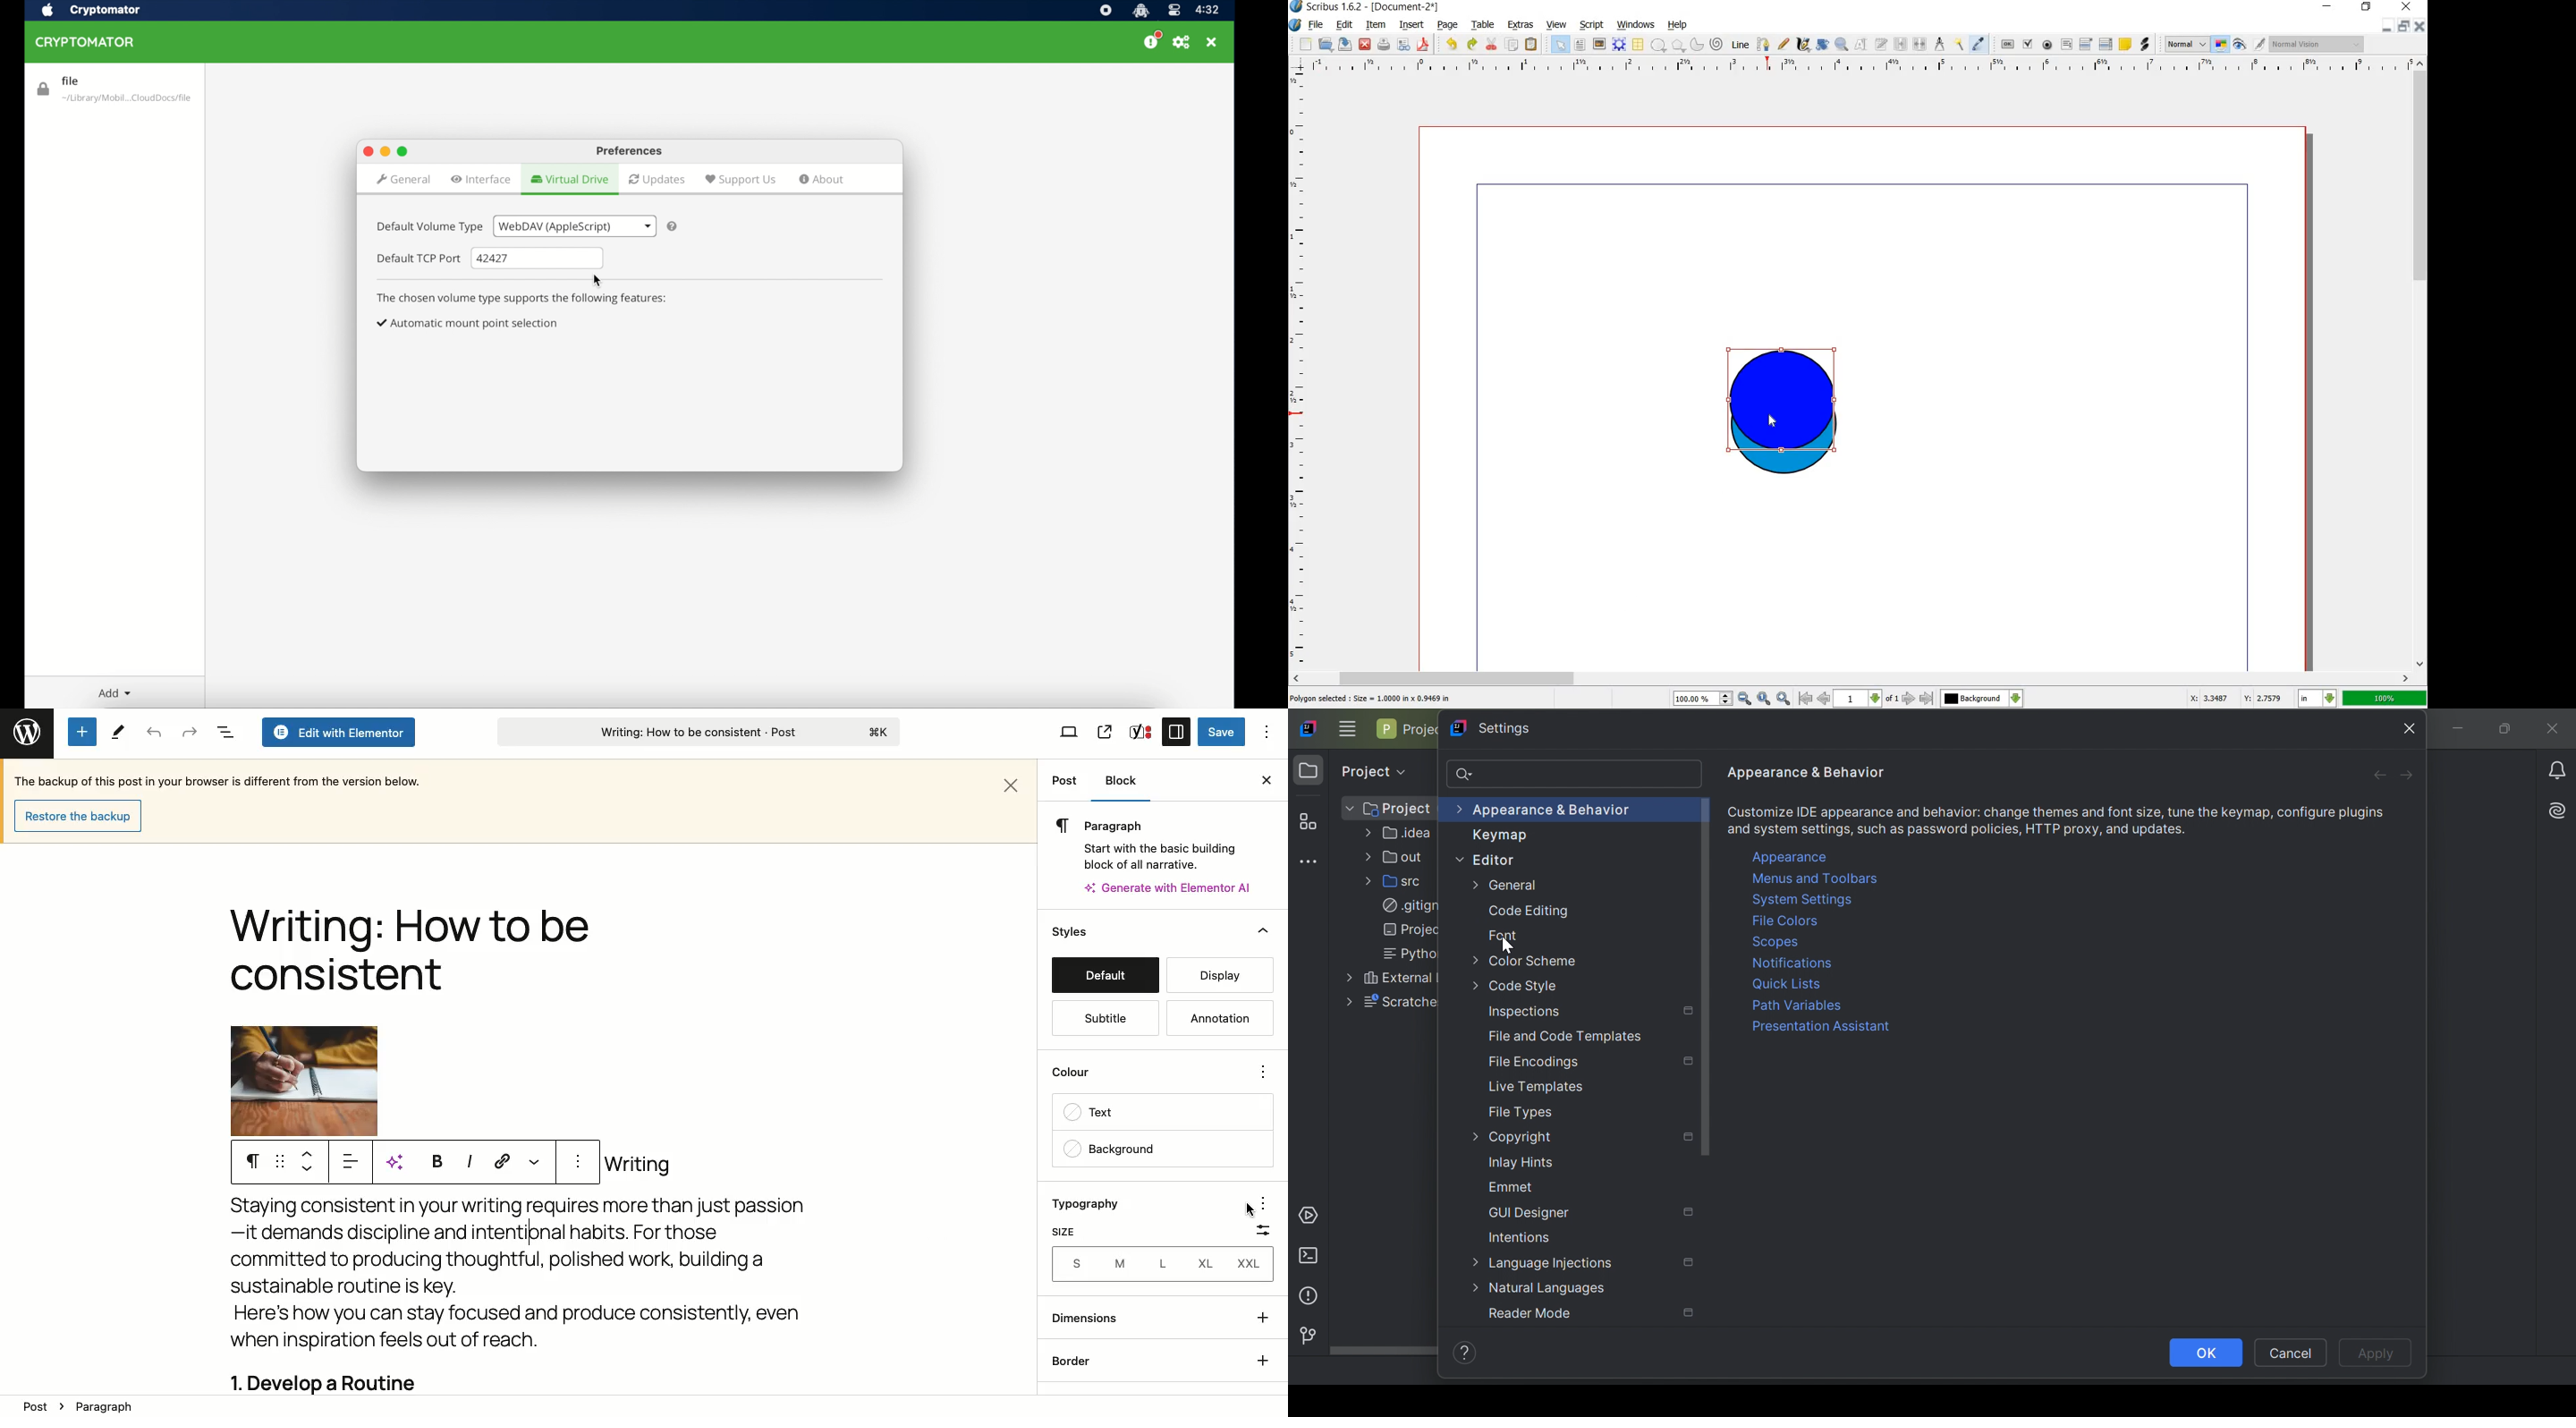  I want to click on copy, so click(1513, 45).